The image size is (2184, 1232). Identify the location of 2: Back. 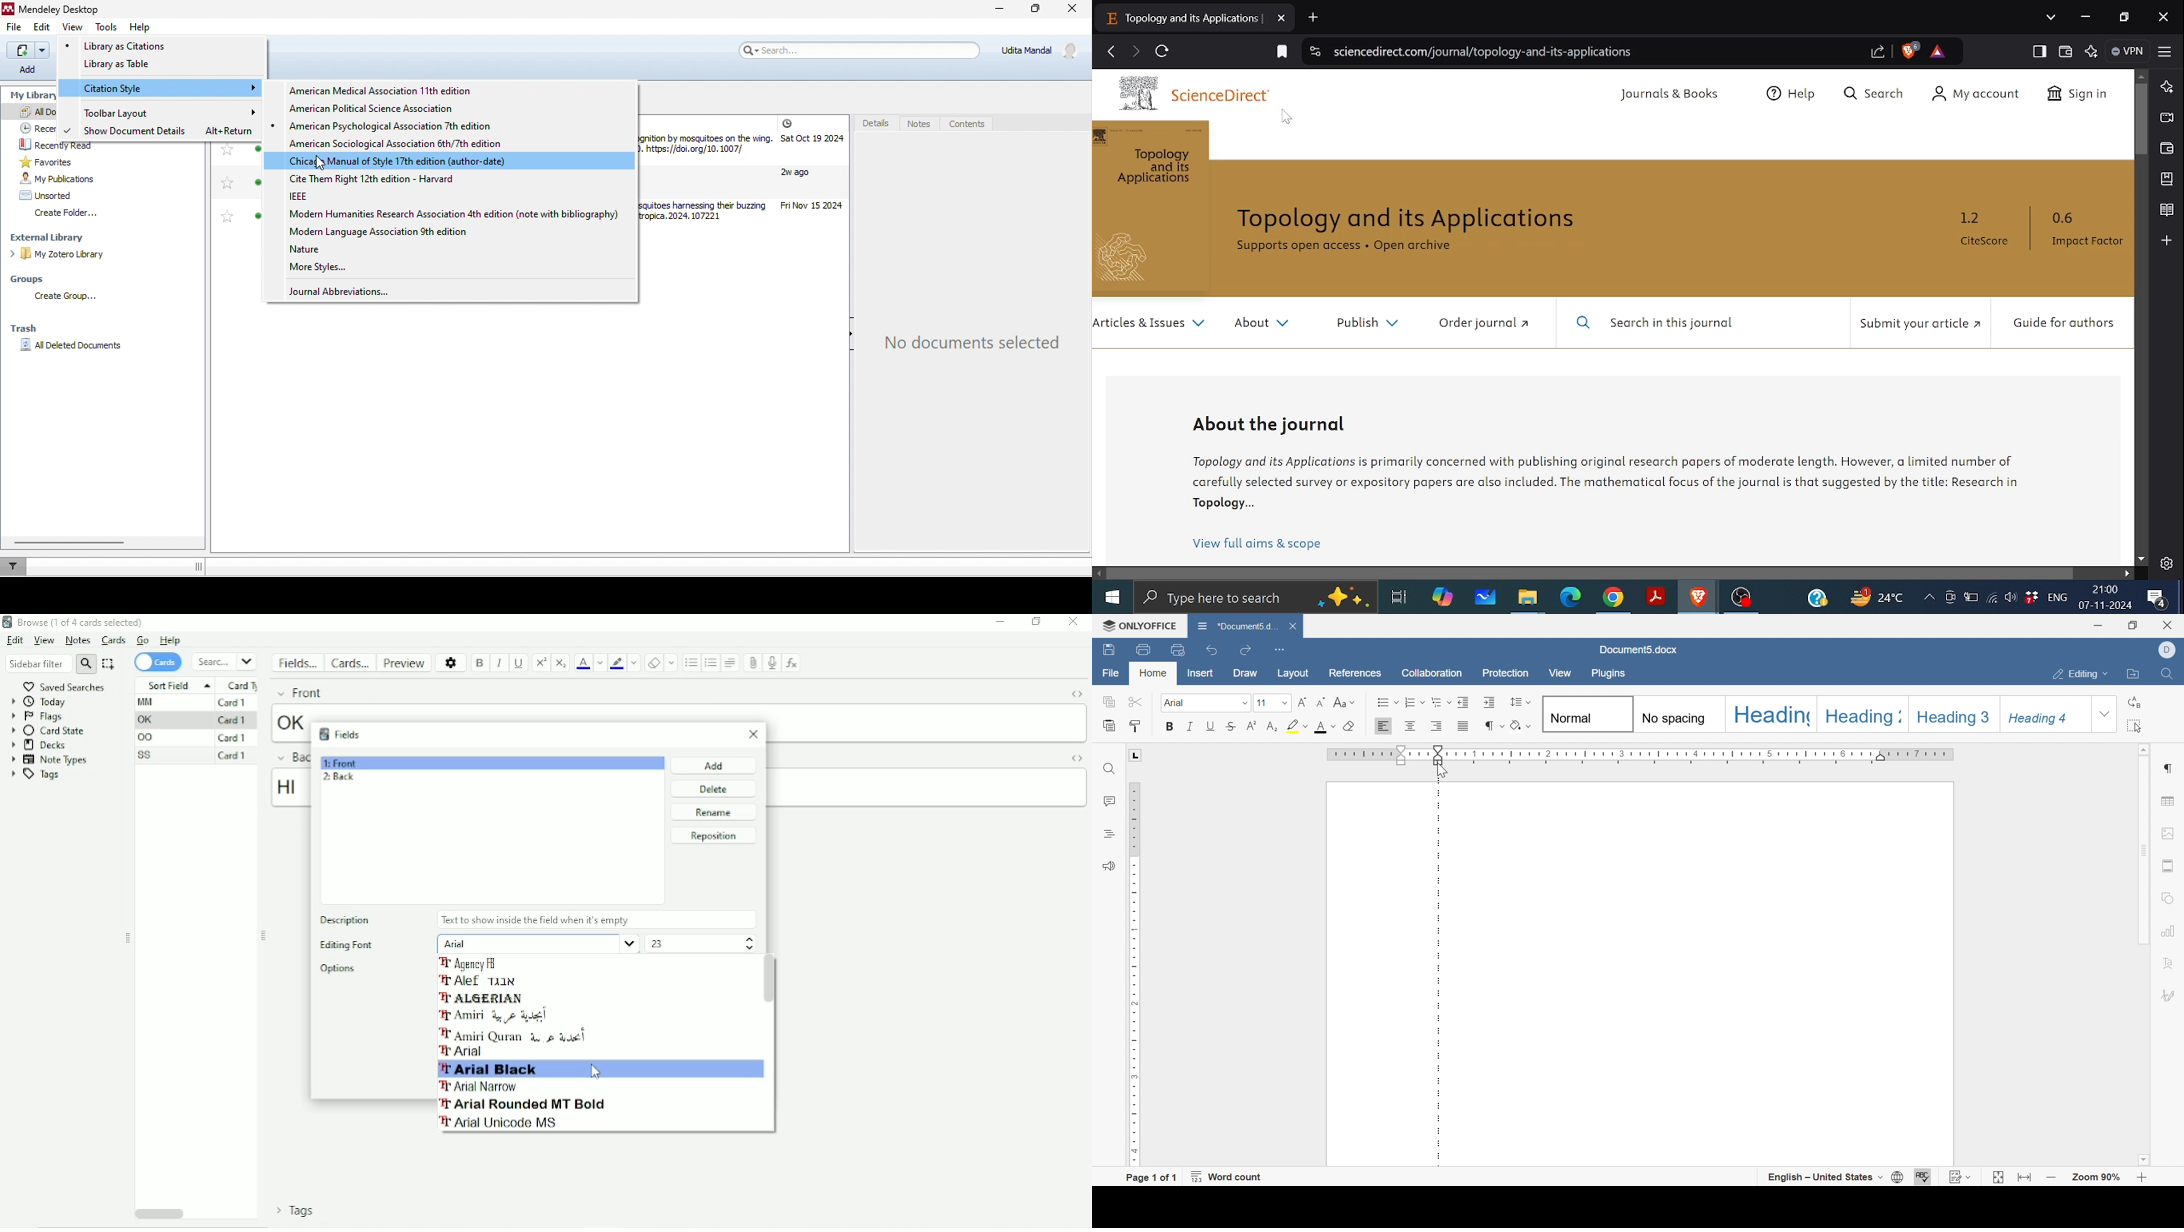
(341, 777).